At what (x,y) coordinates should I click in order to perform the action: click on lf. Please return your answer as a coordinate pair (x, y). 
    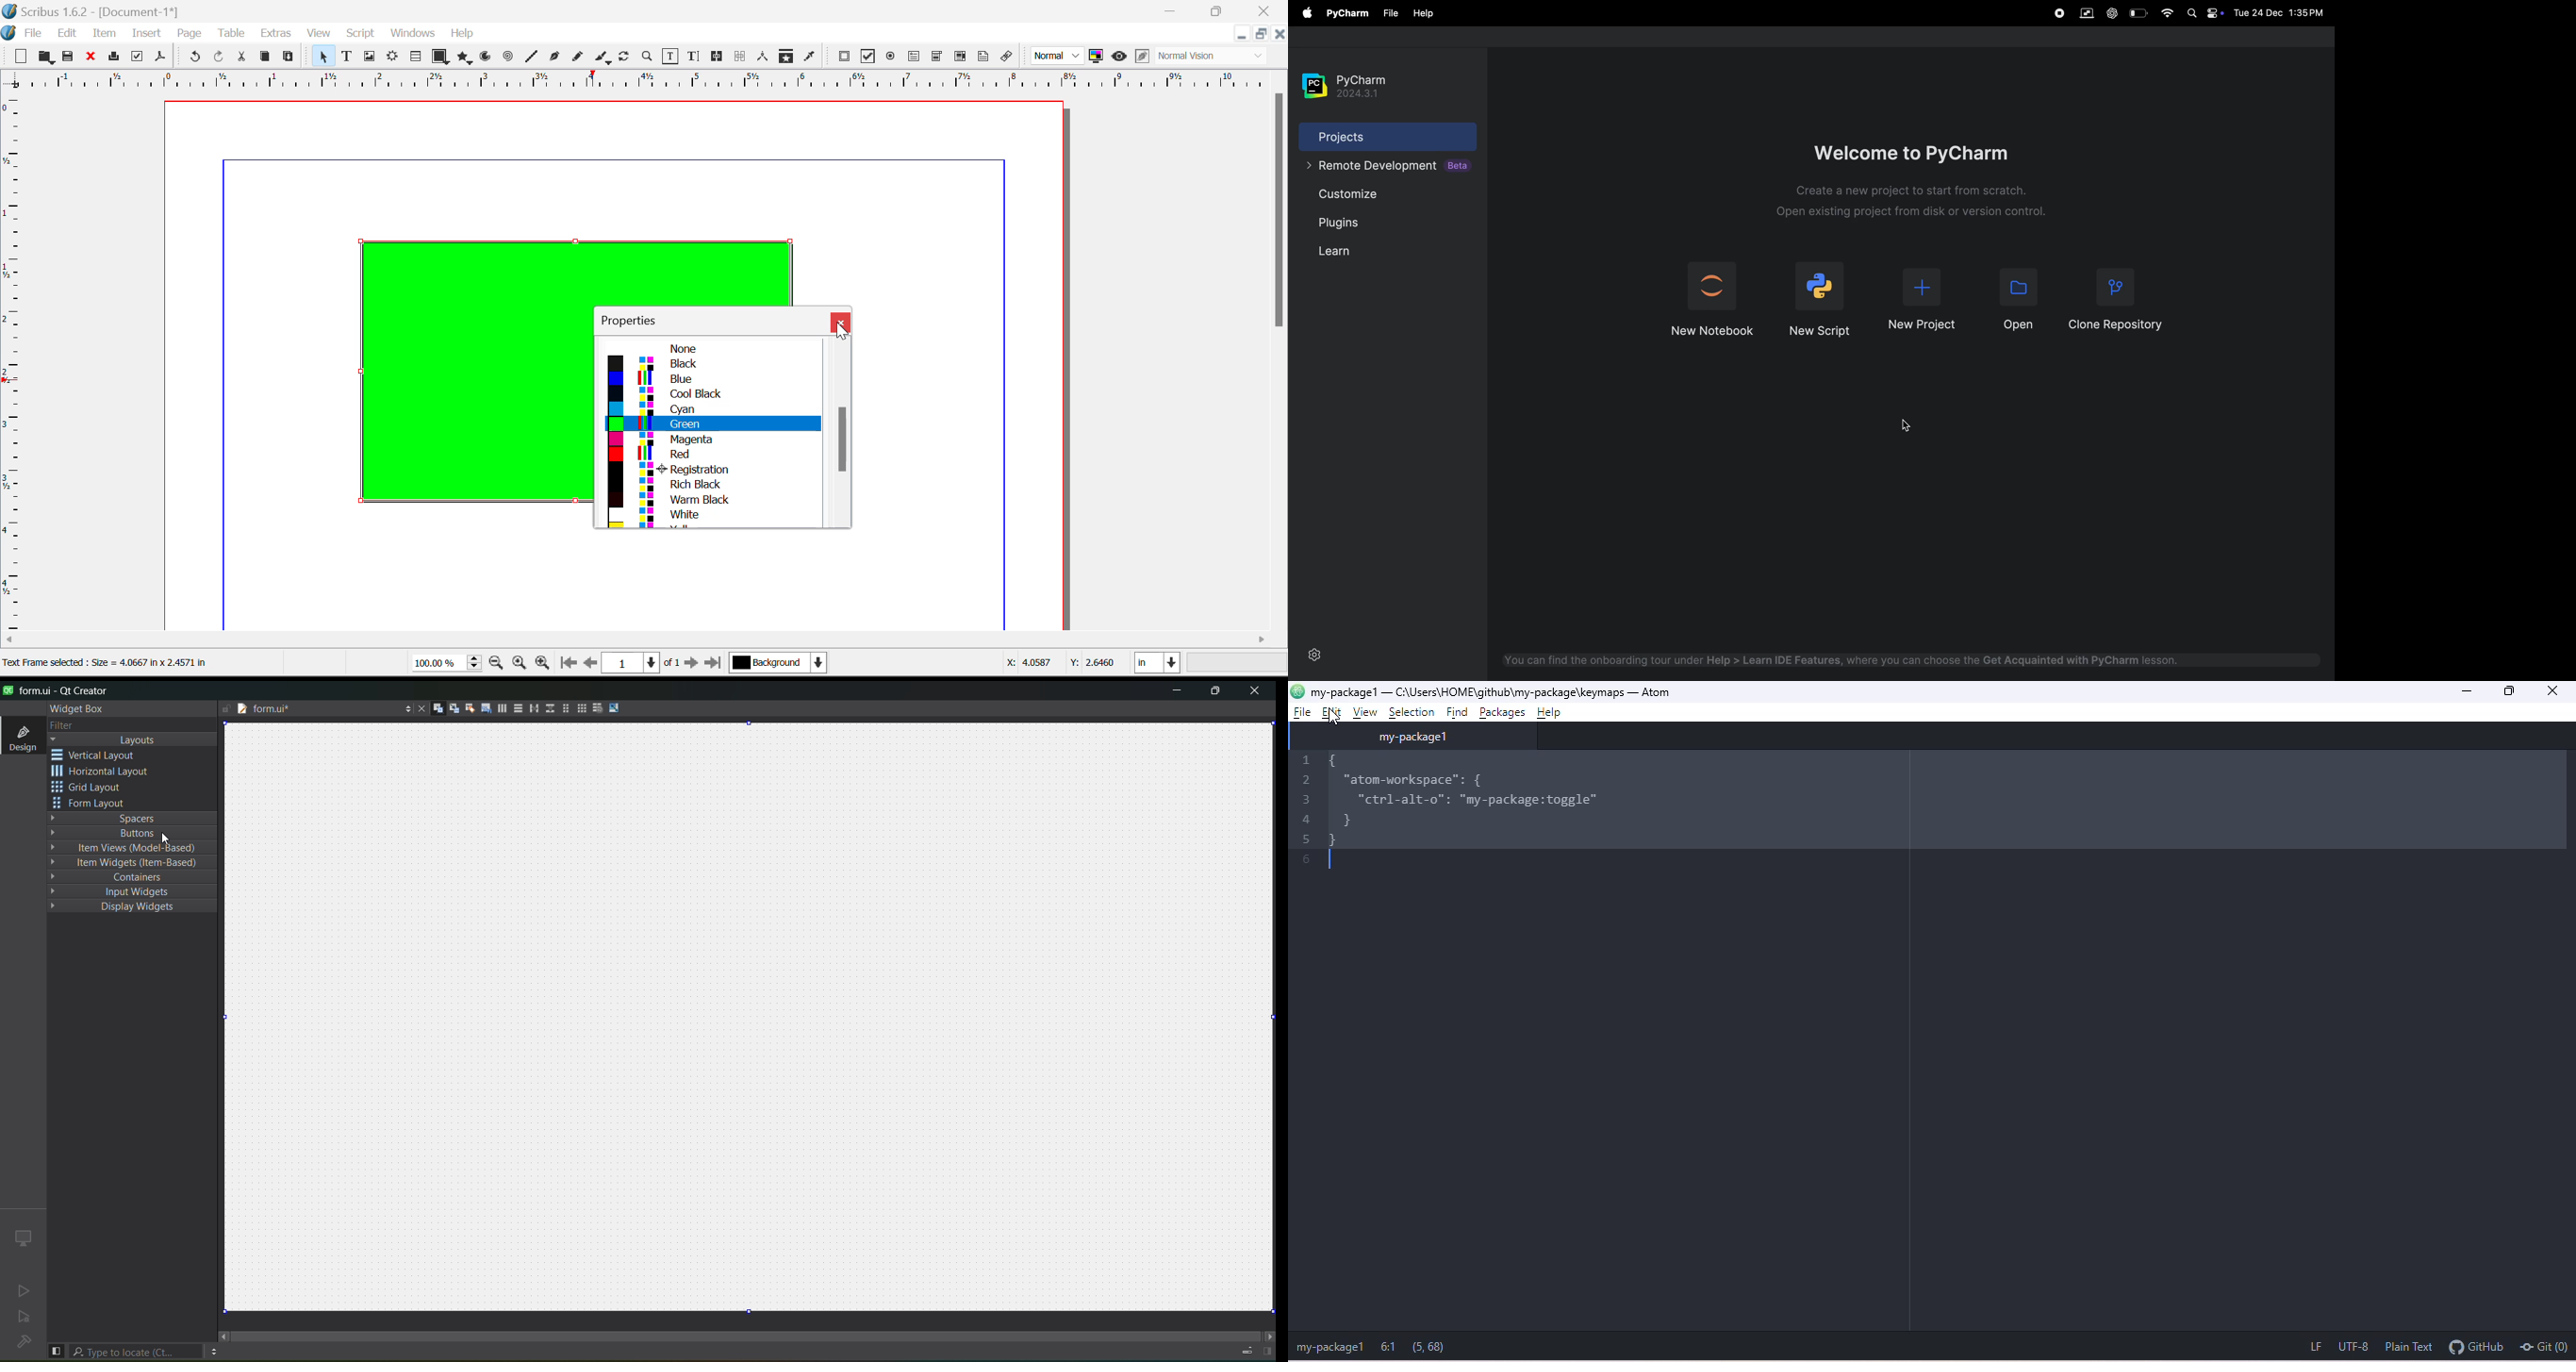
    Looking at the image, I should click on (2307, 1348).